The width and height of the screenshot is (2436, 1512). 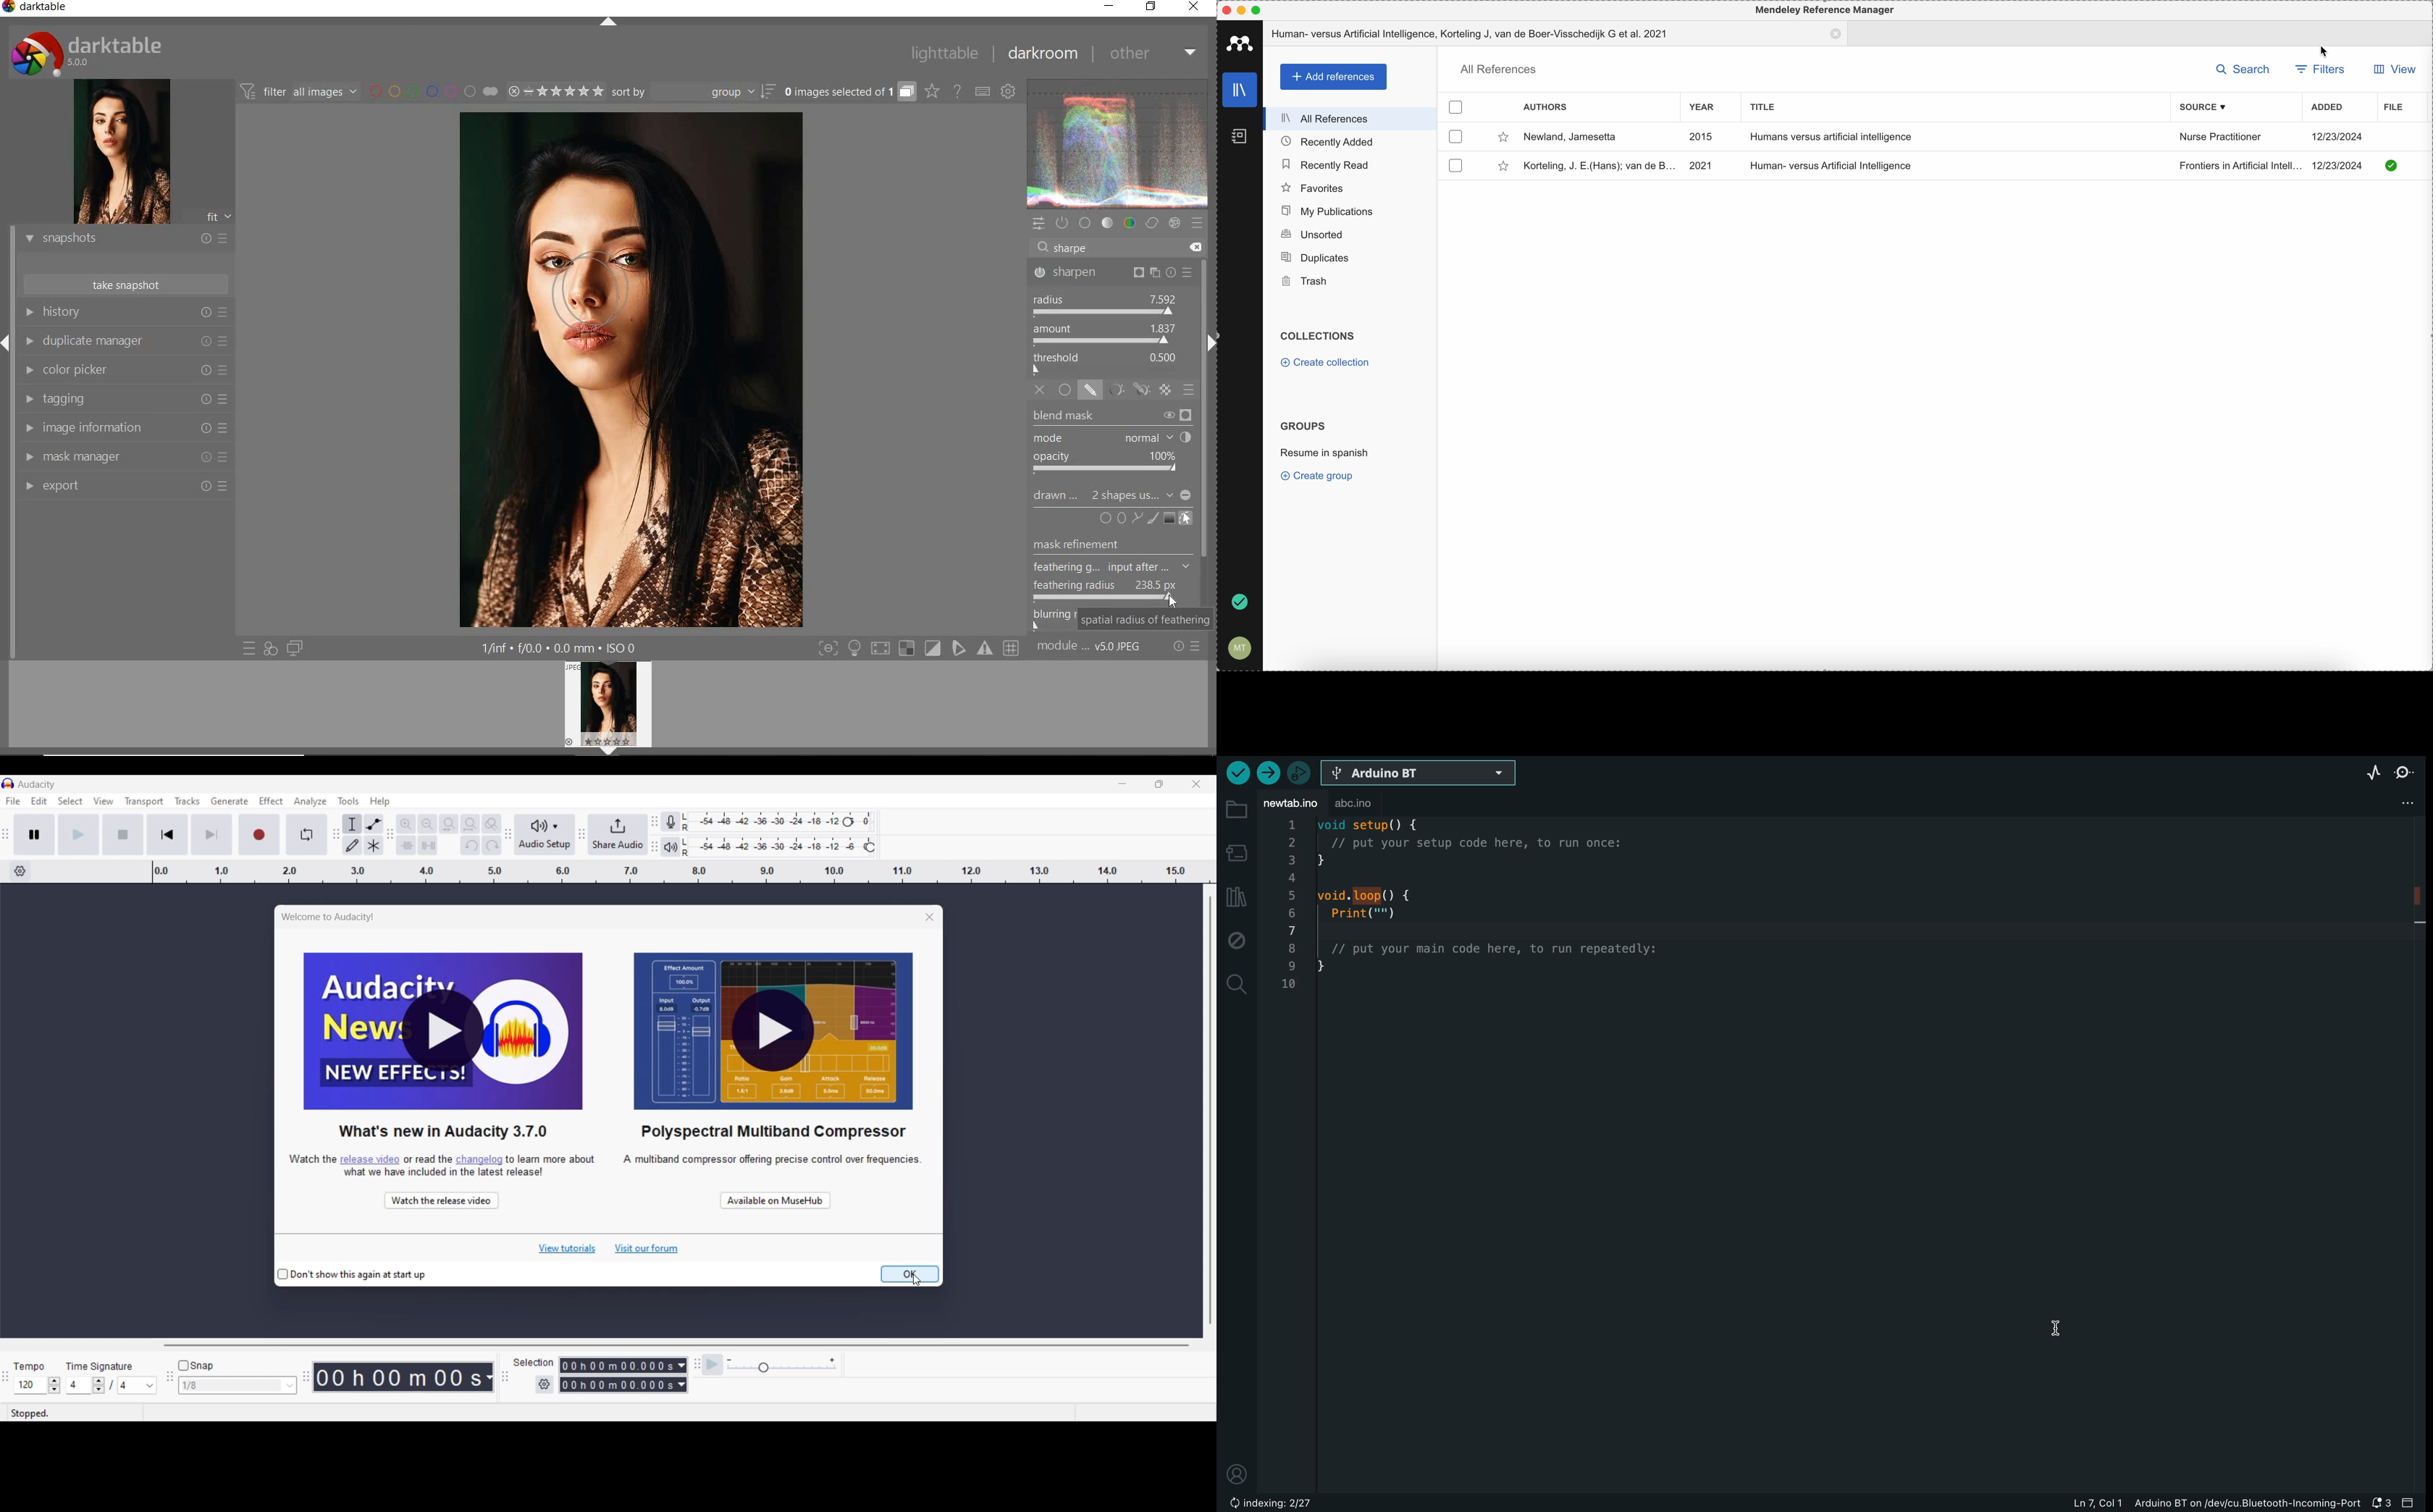 What do you see at coordinates (1350, 282) in the screenshot?
I see `trash` at bounding box center [1350, 282].